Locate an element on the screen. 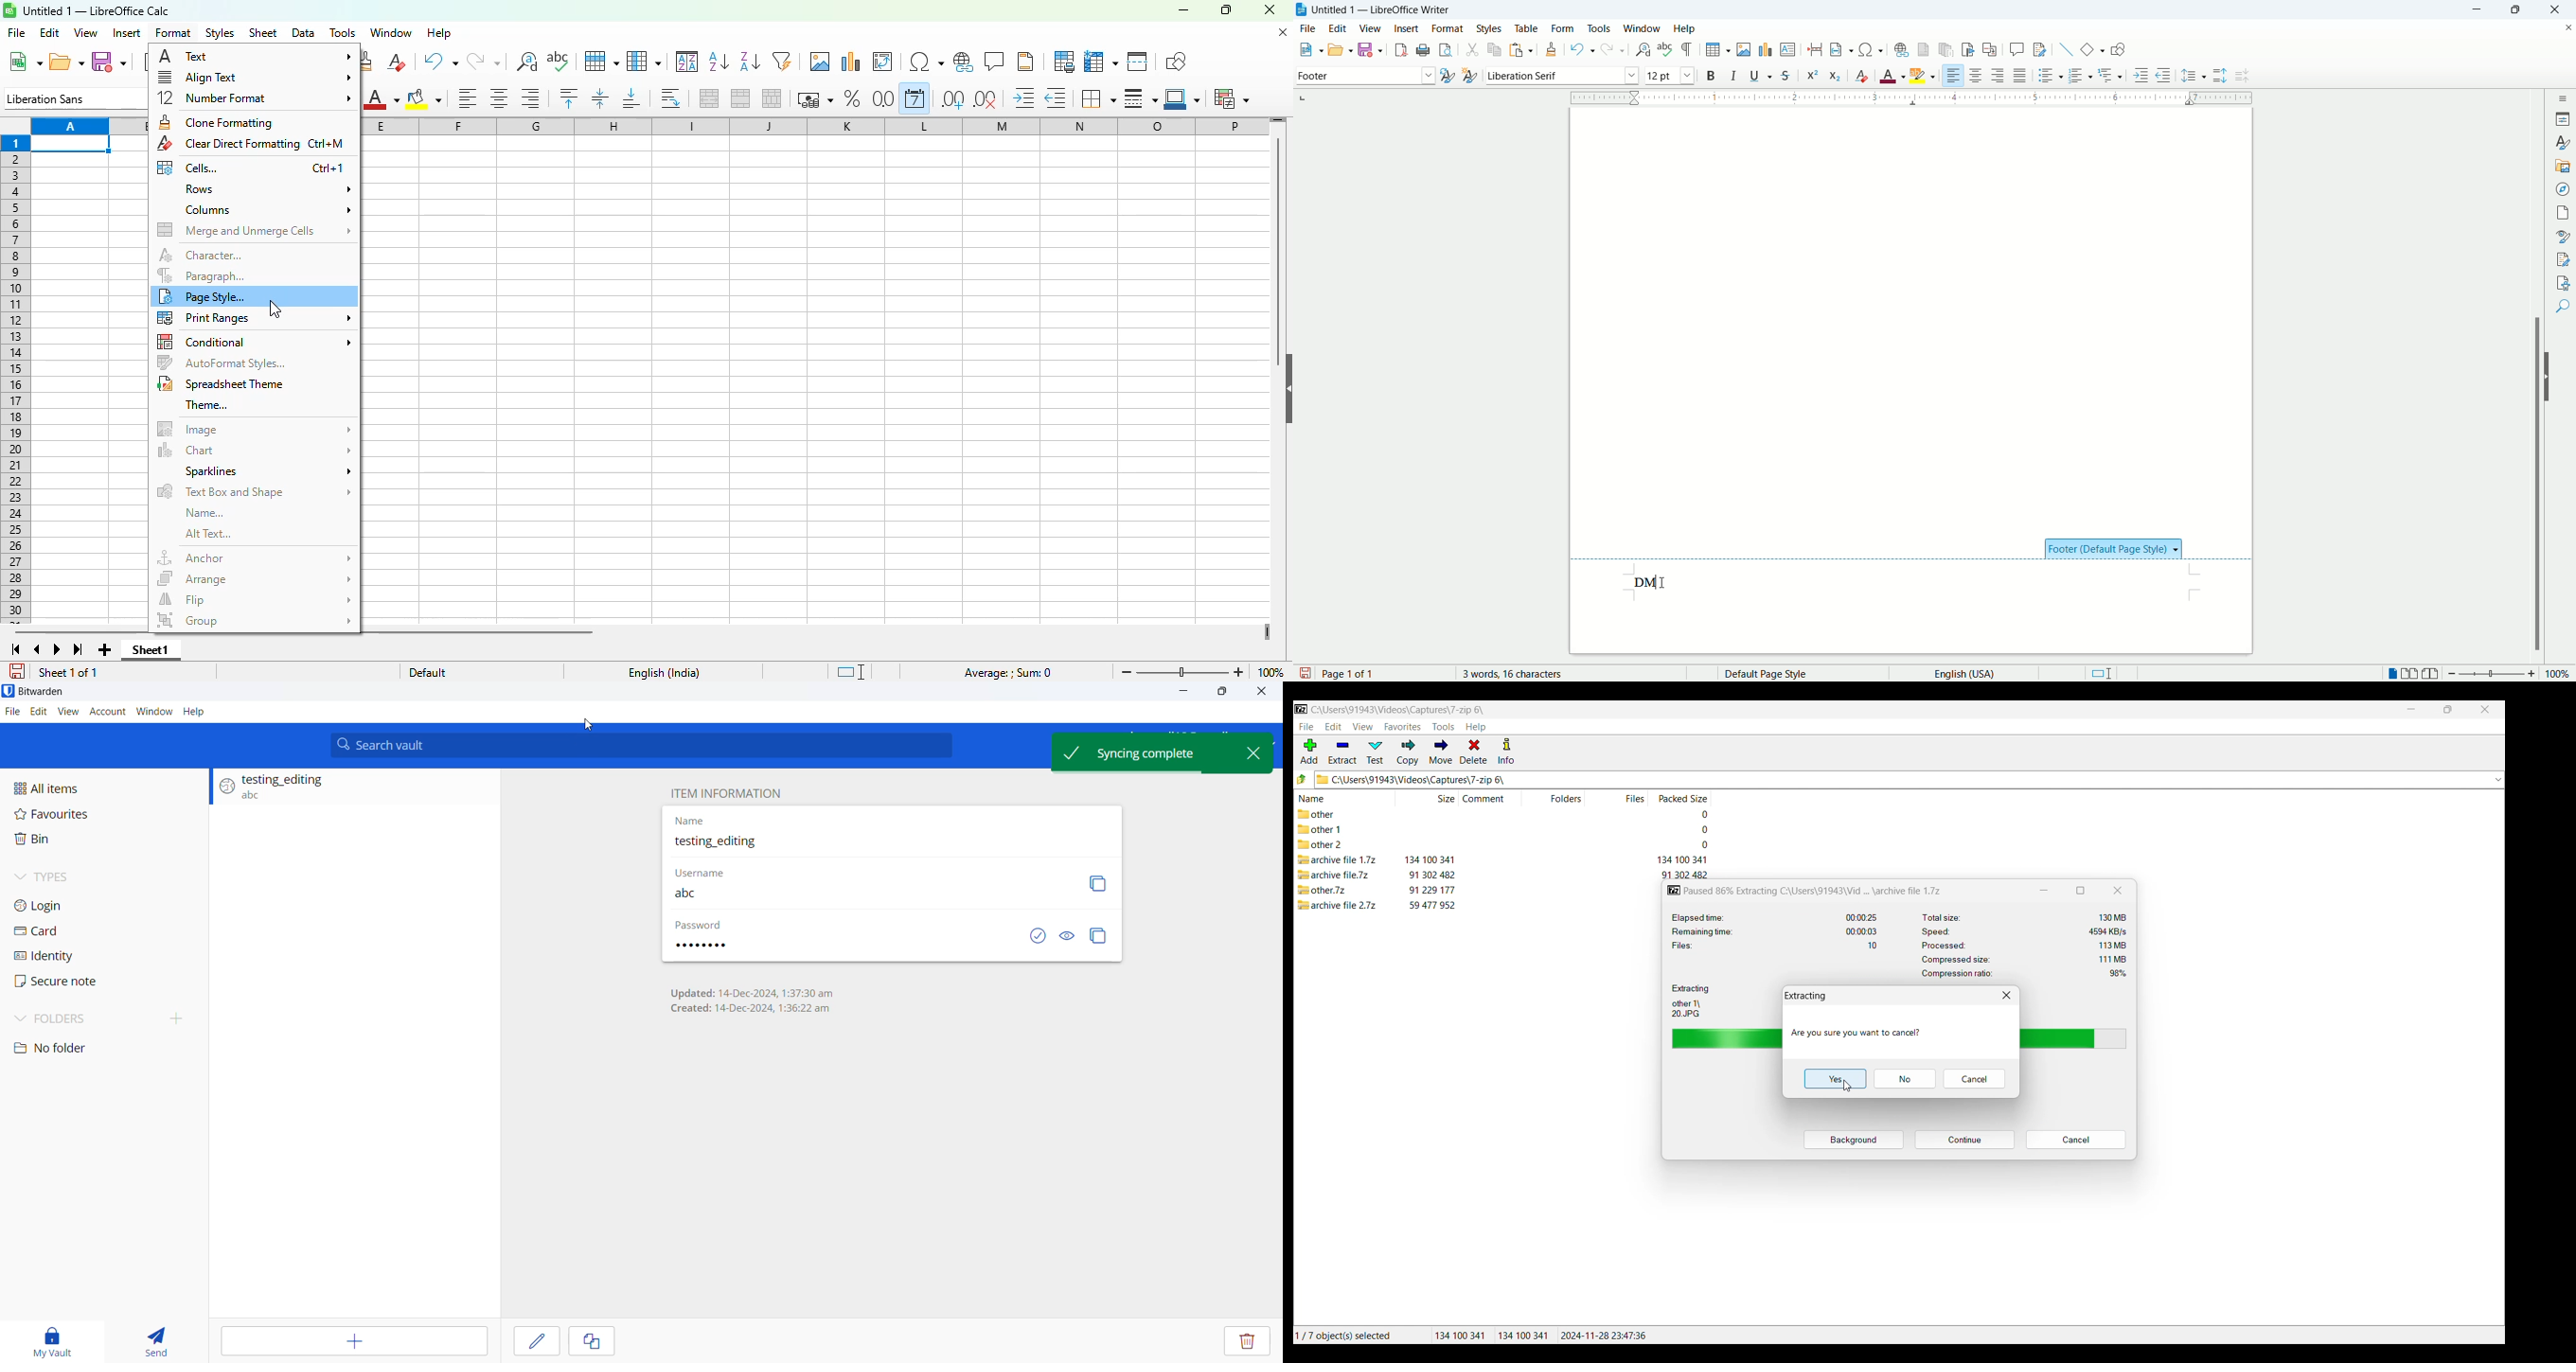 The width and height of the screenshot is (2576, 1372). Application name  is located at coordinates (58, 692).